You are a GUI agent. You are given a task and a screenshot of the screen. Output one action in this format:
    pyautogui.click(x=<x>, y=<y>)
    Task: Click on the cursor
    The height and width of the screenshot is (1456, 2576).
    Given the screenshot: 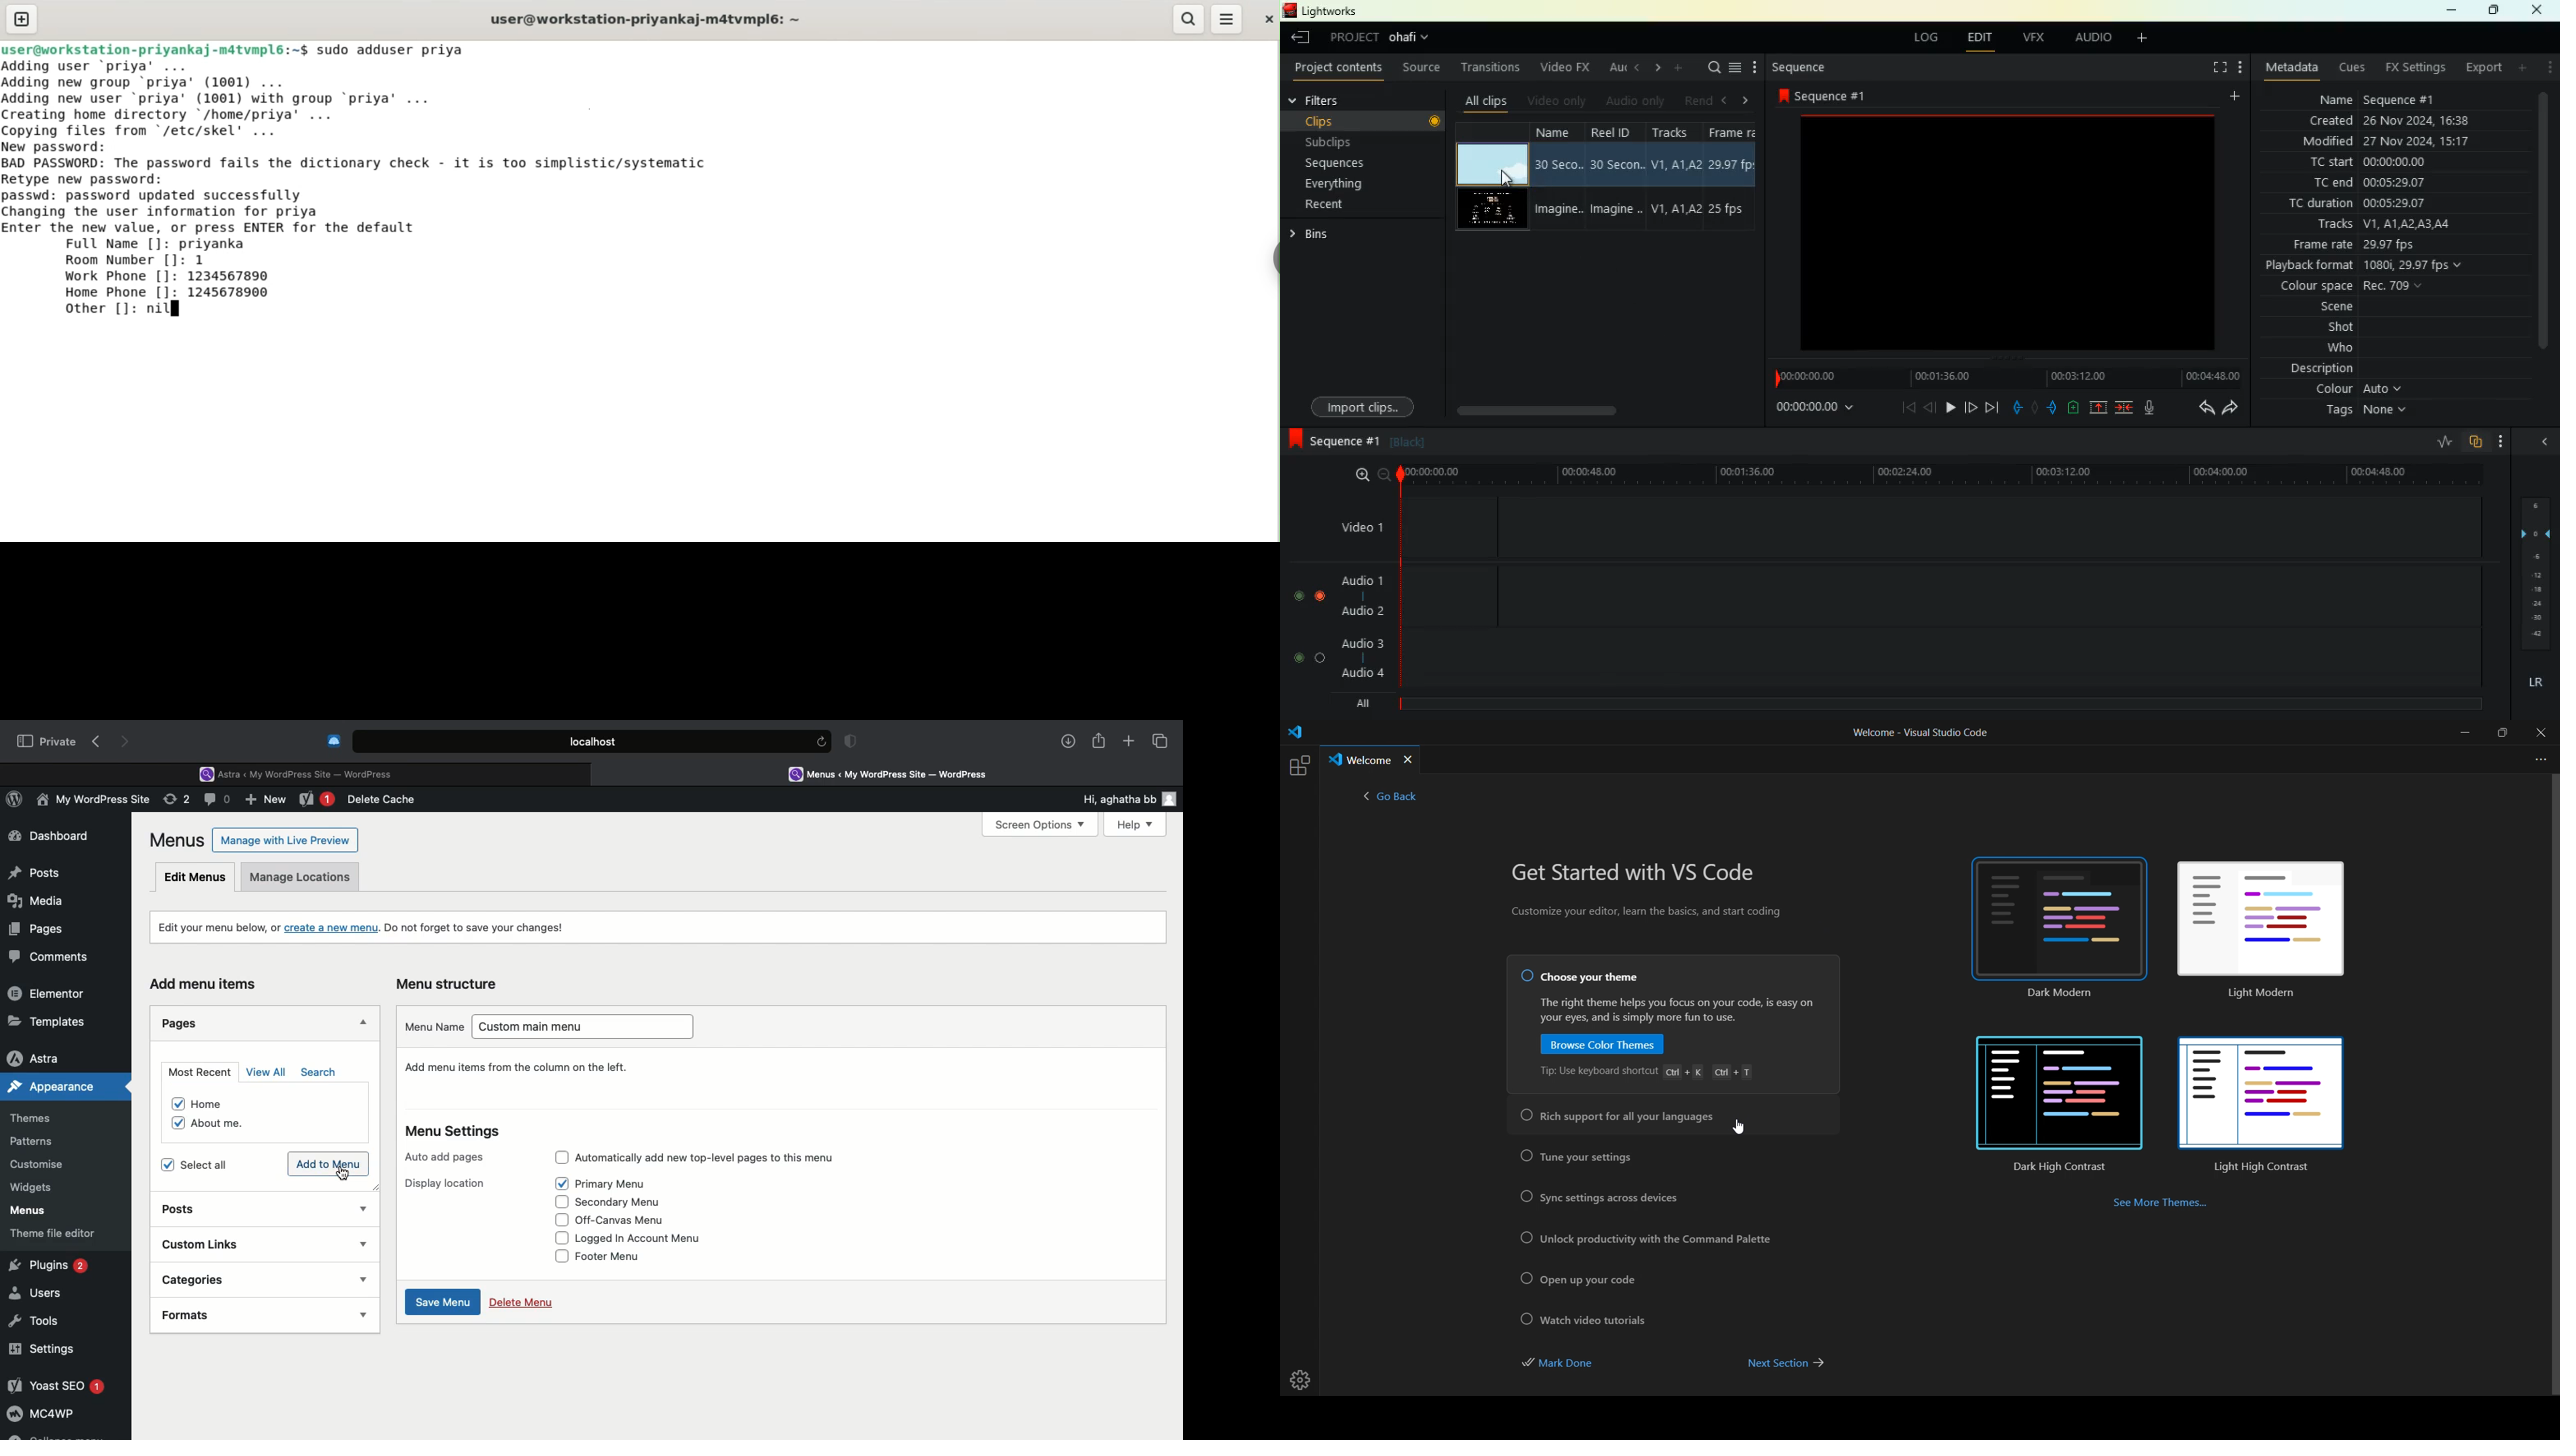 What is the action you would take?
    pyautogui.click(x=1745, y=1129)
    